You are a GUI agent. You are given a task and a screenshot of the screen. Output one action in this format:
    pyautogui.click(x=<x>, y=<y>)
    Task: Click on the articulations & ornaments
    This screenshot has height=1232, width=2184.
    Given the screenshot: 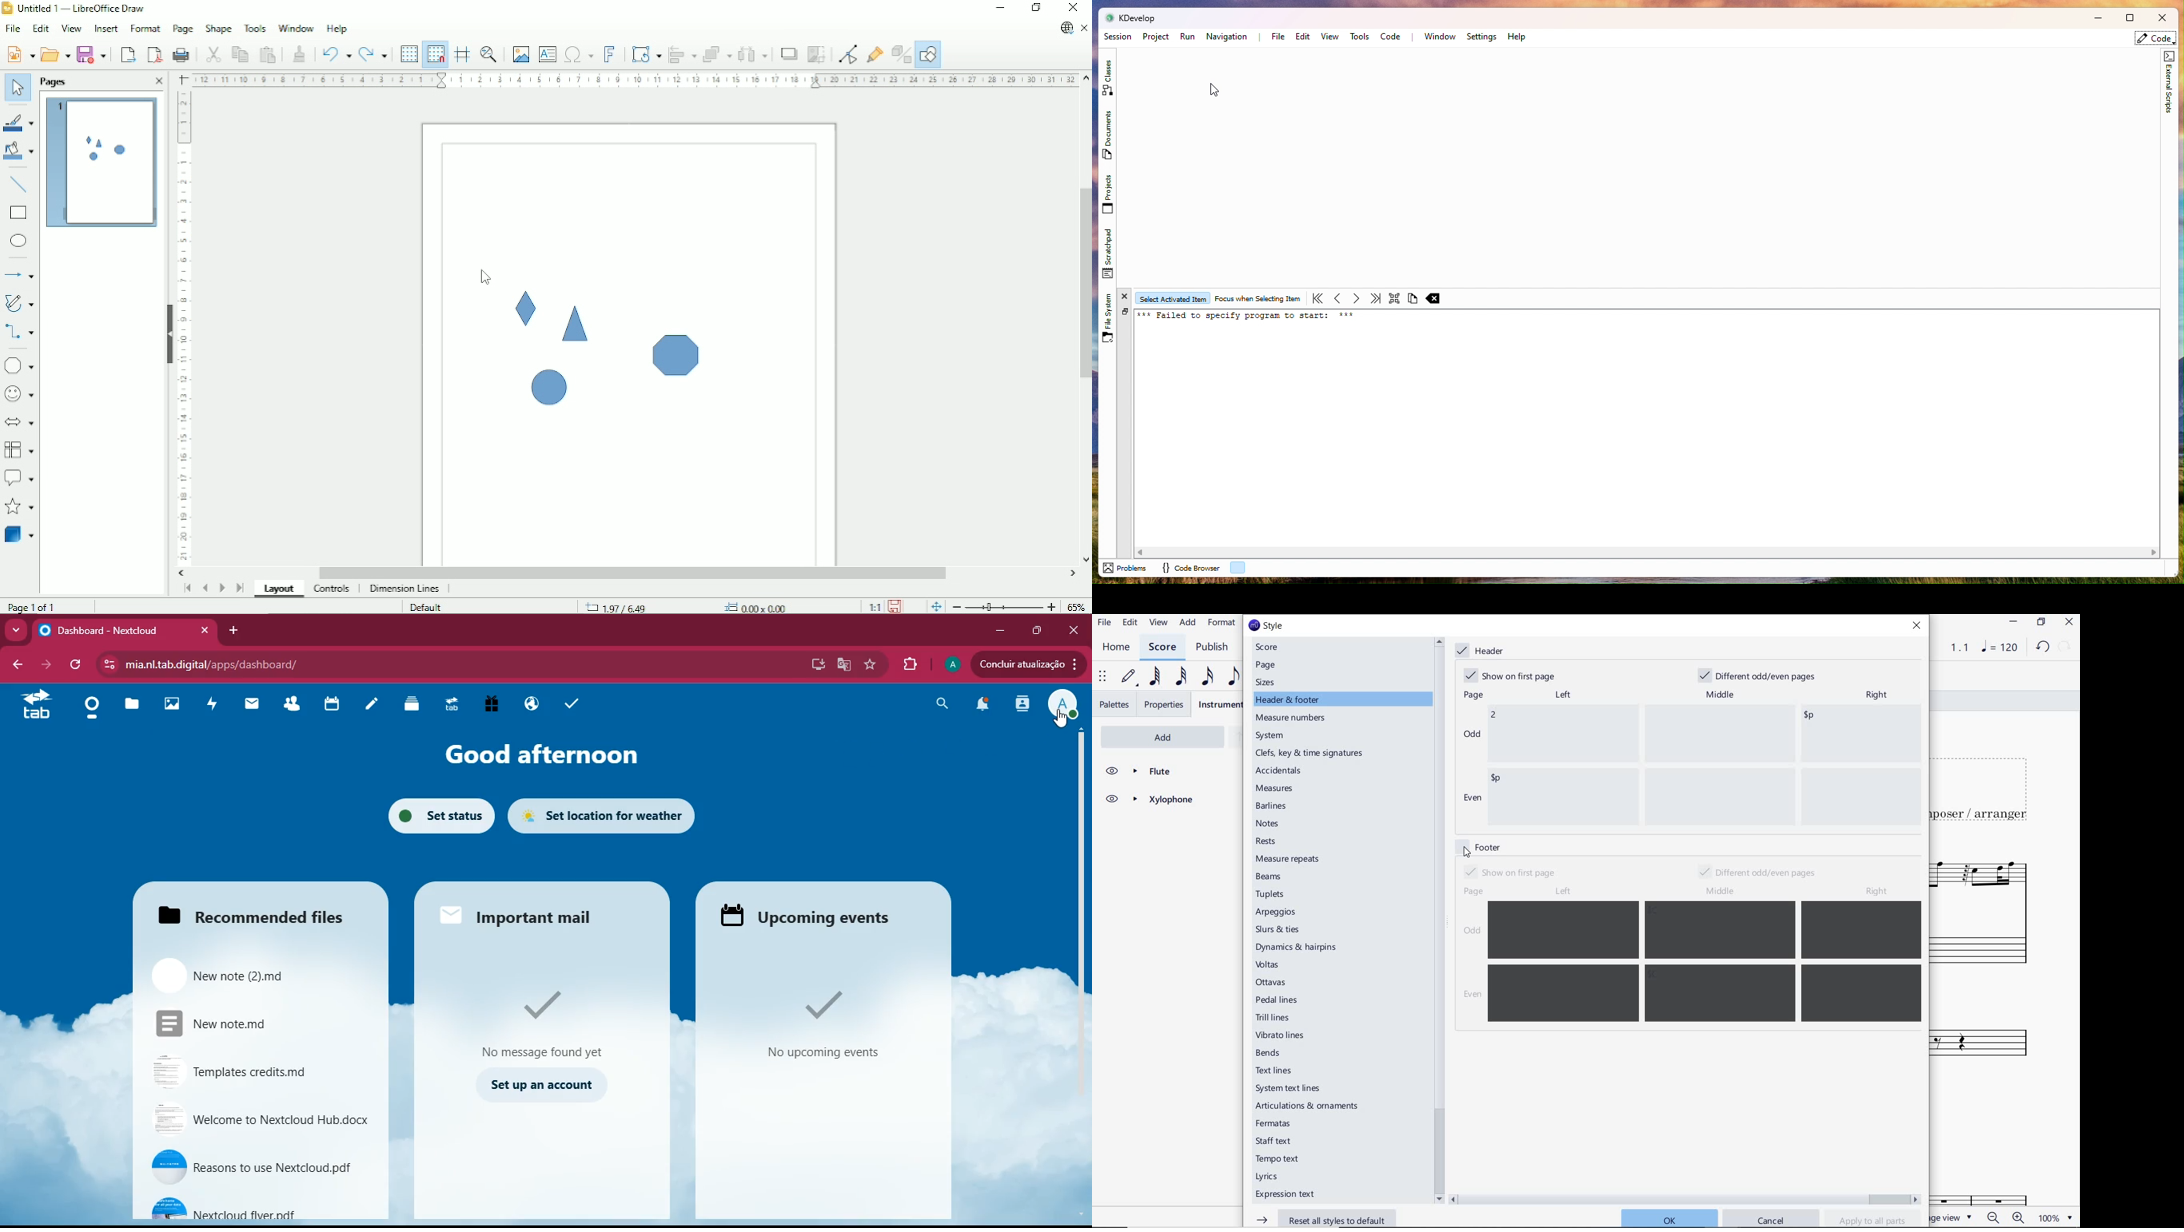 What is the action you would take?
    pyautogui.click(x=1310, y=1107)
    